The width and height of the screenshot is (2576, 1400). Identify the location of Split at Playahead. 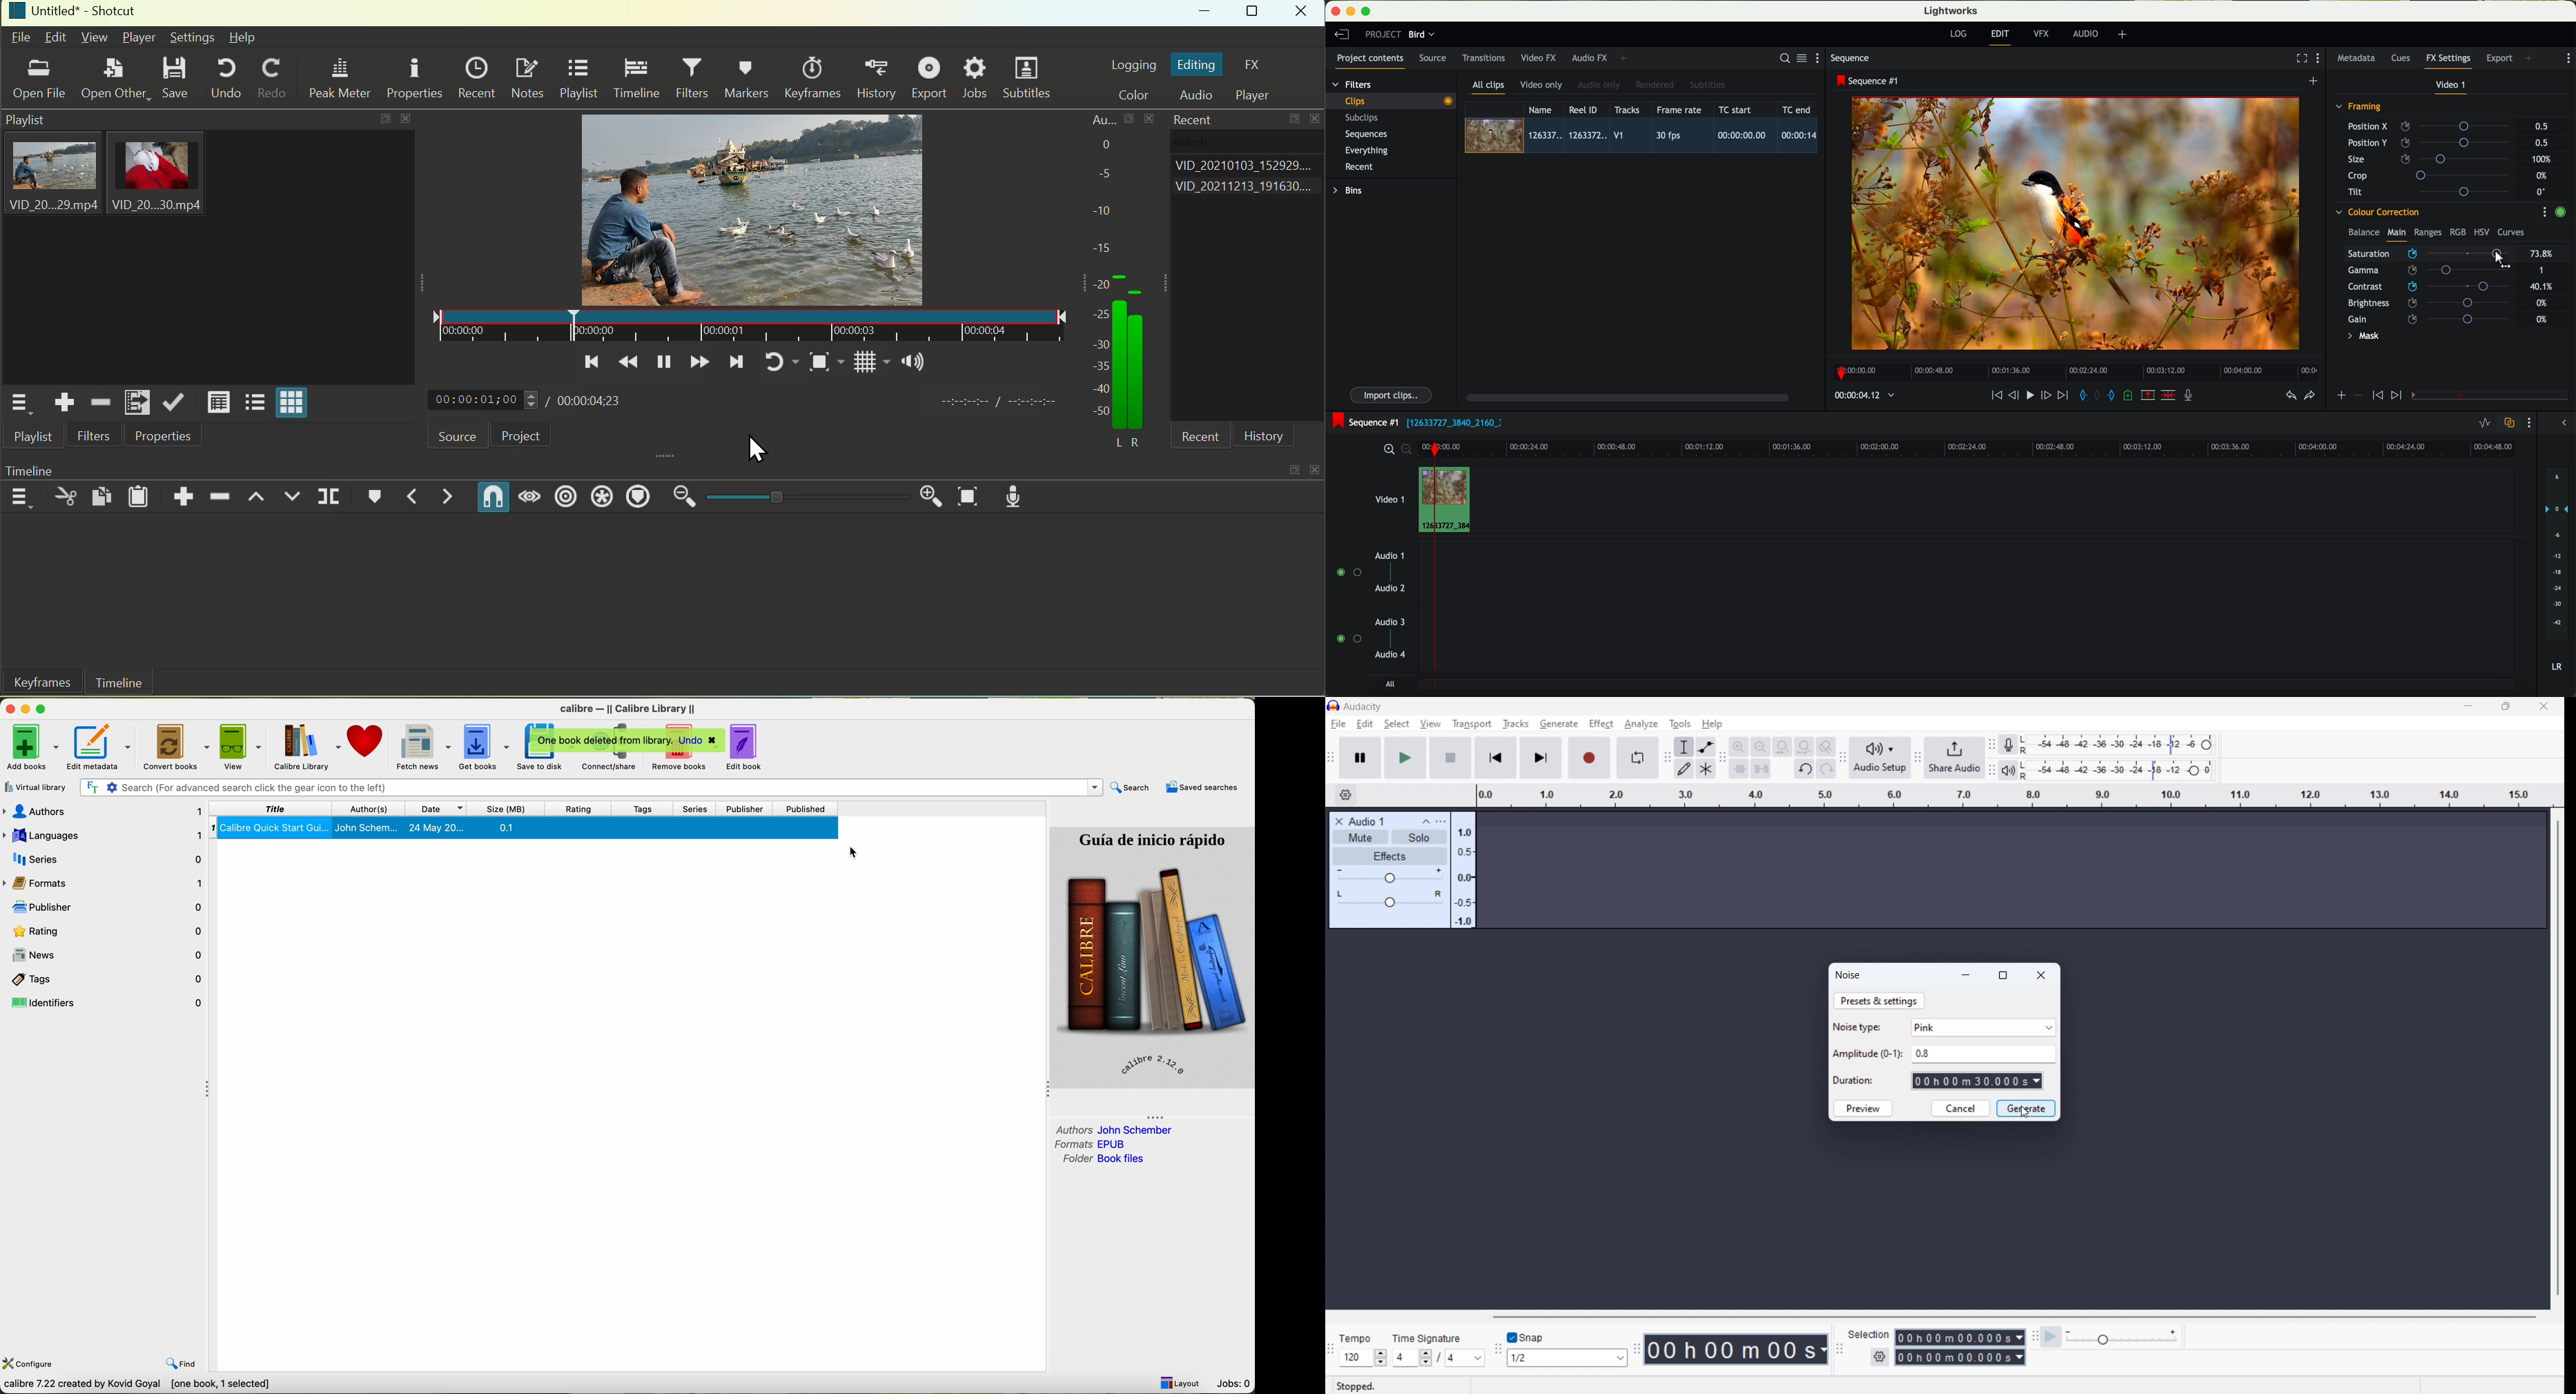
(330, 495).